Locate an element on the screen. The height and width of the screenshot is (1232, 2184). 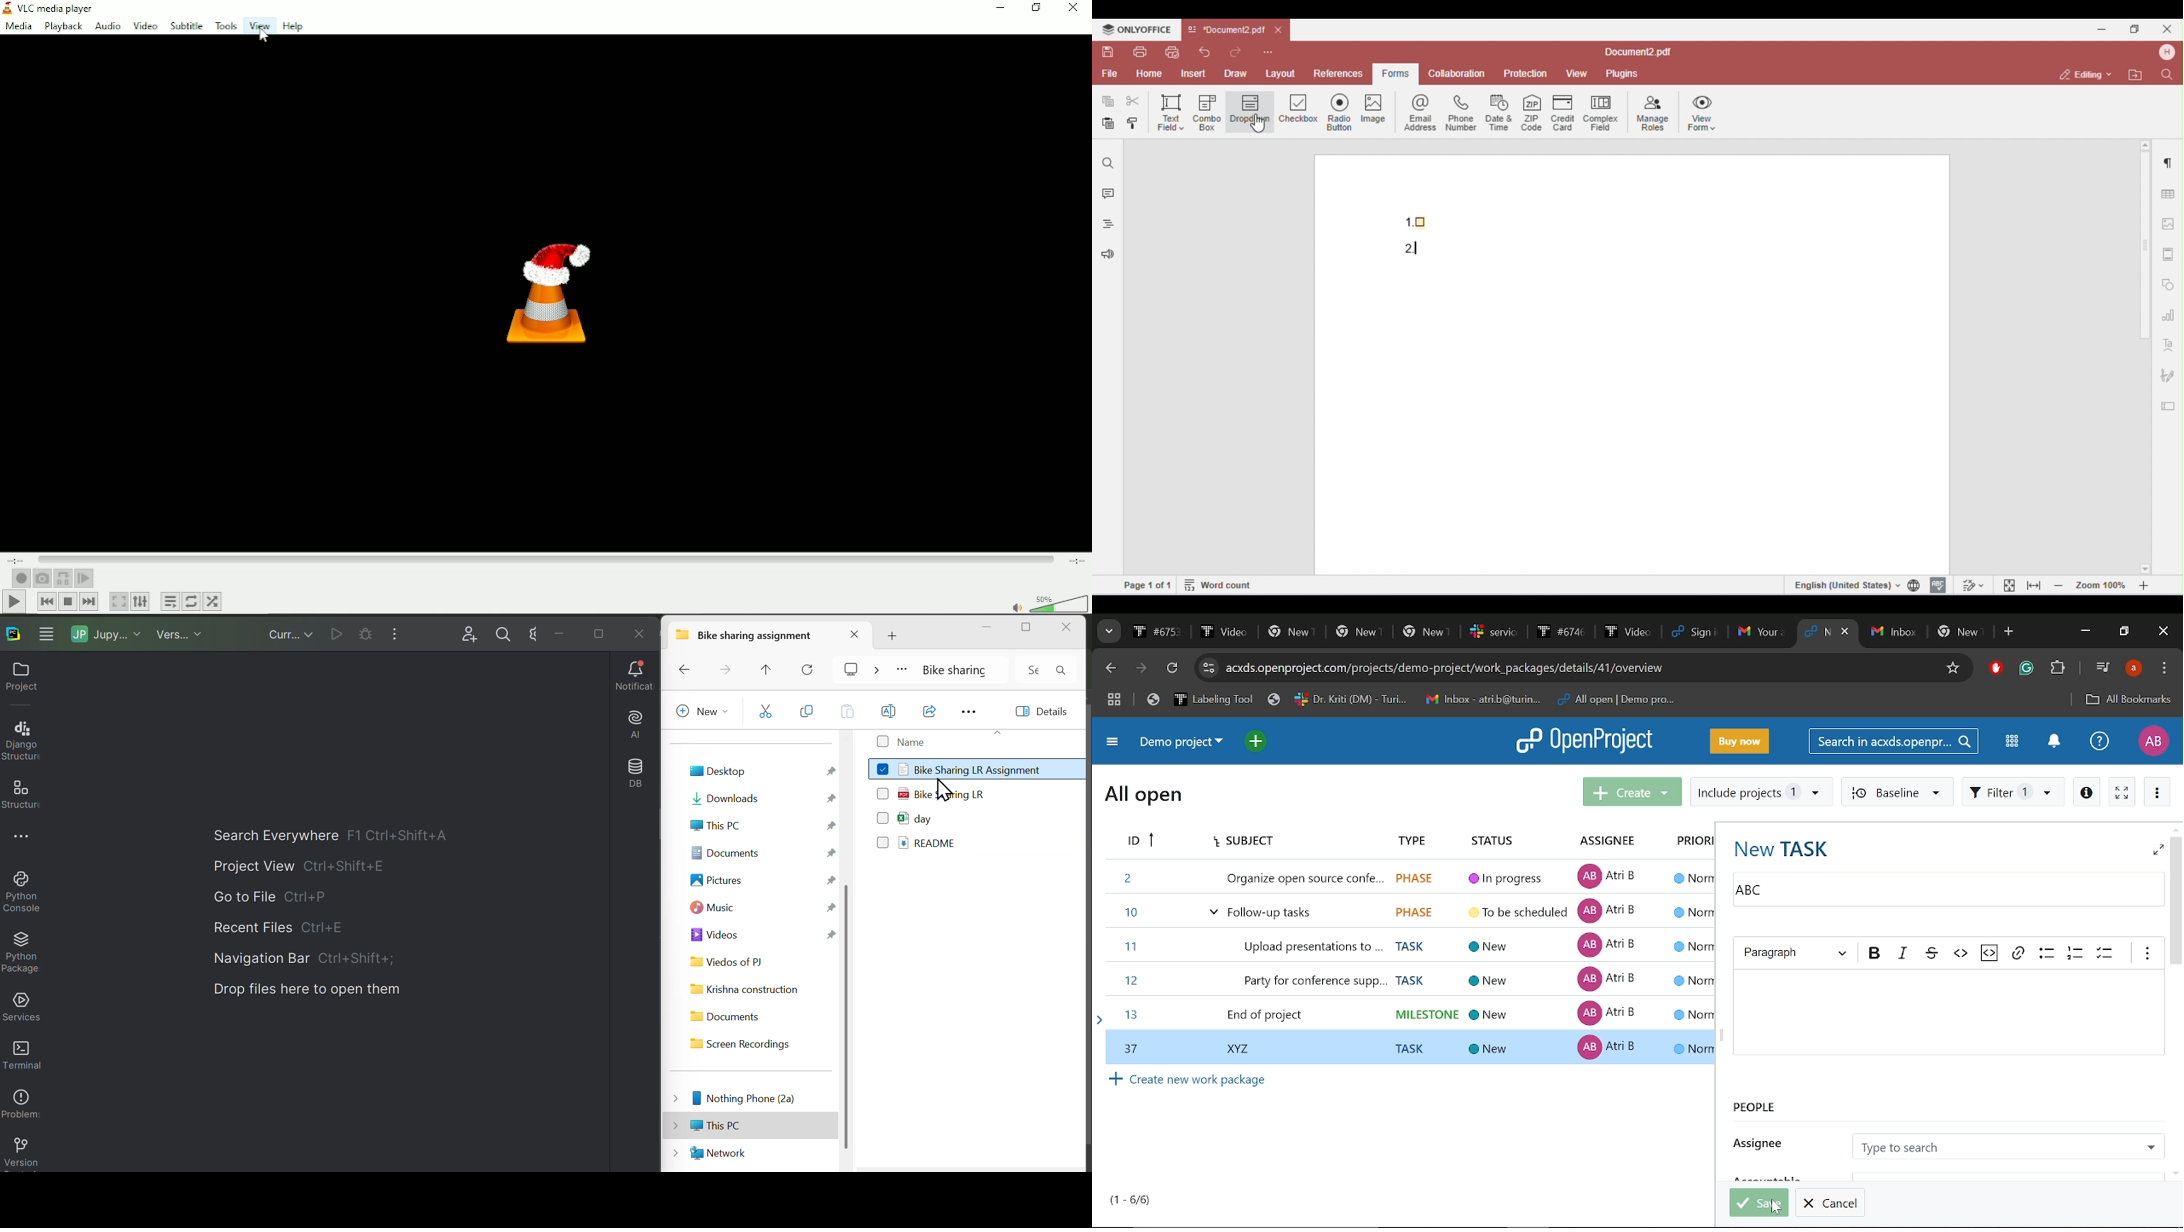
Frame by frame is located at coordinates (84, 579).